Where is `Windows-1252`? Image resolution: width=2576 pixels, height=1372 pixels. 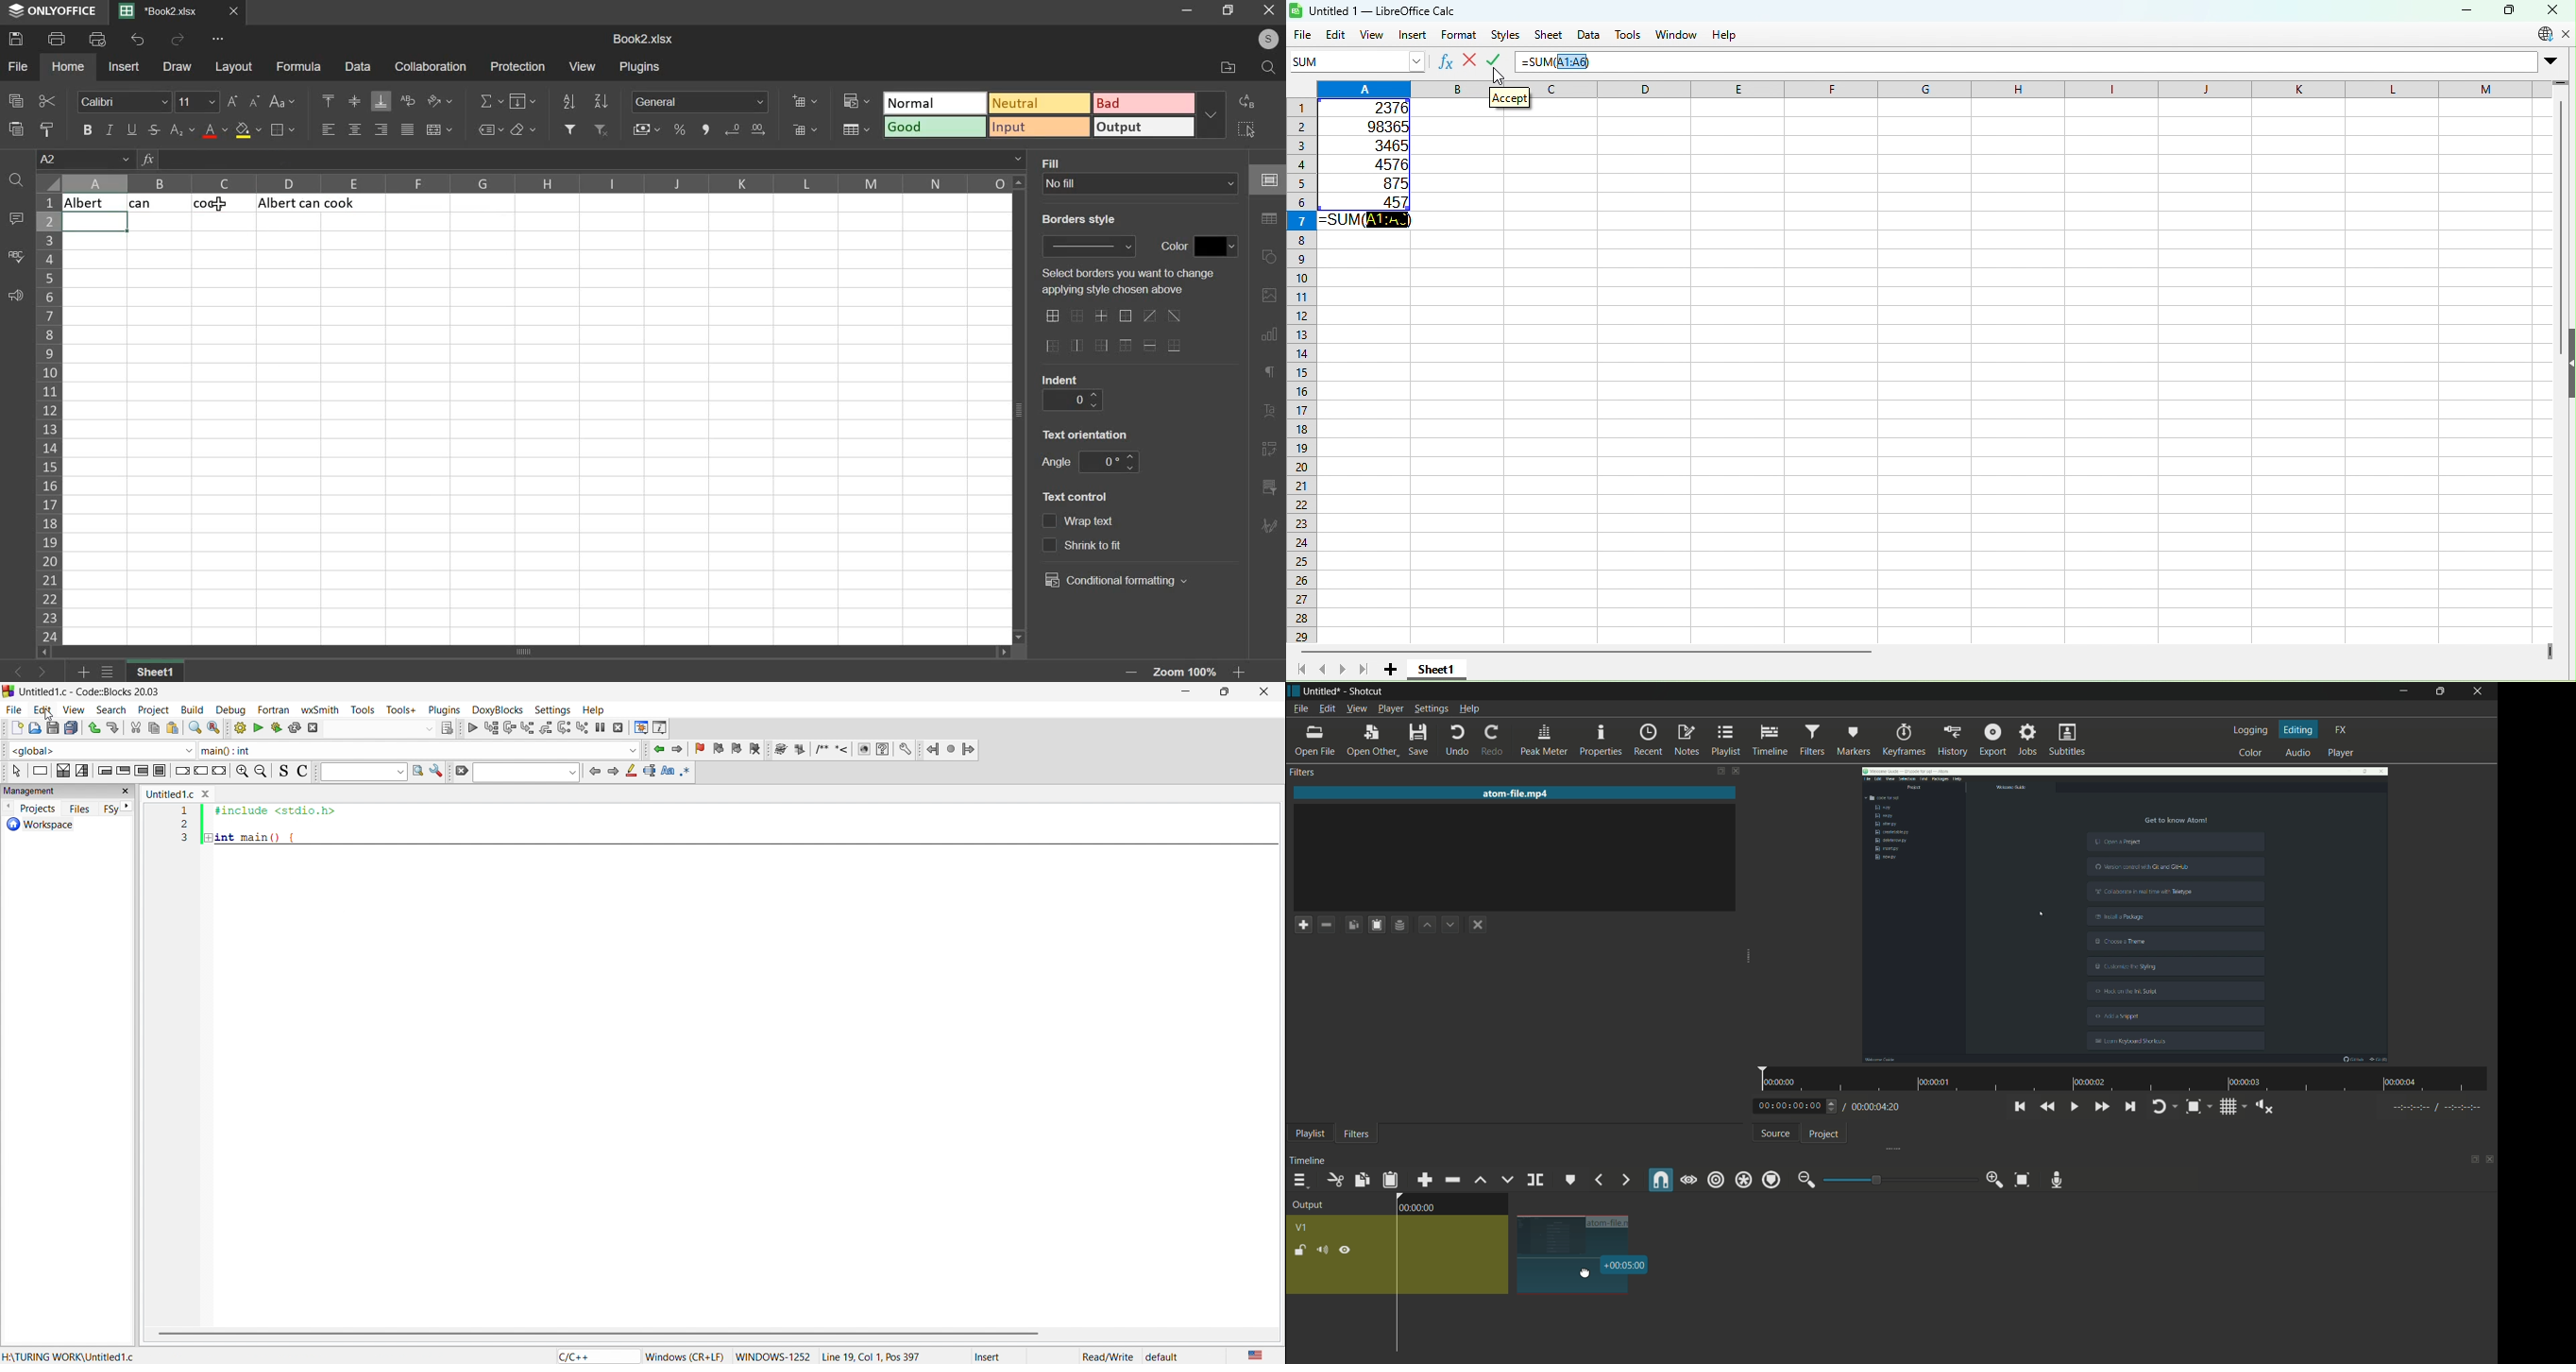 Windows-1252 is located at coordinates (774, 1356).